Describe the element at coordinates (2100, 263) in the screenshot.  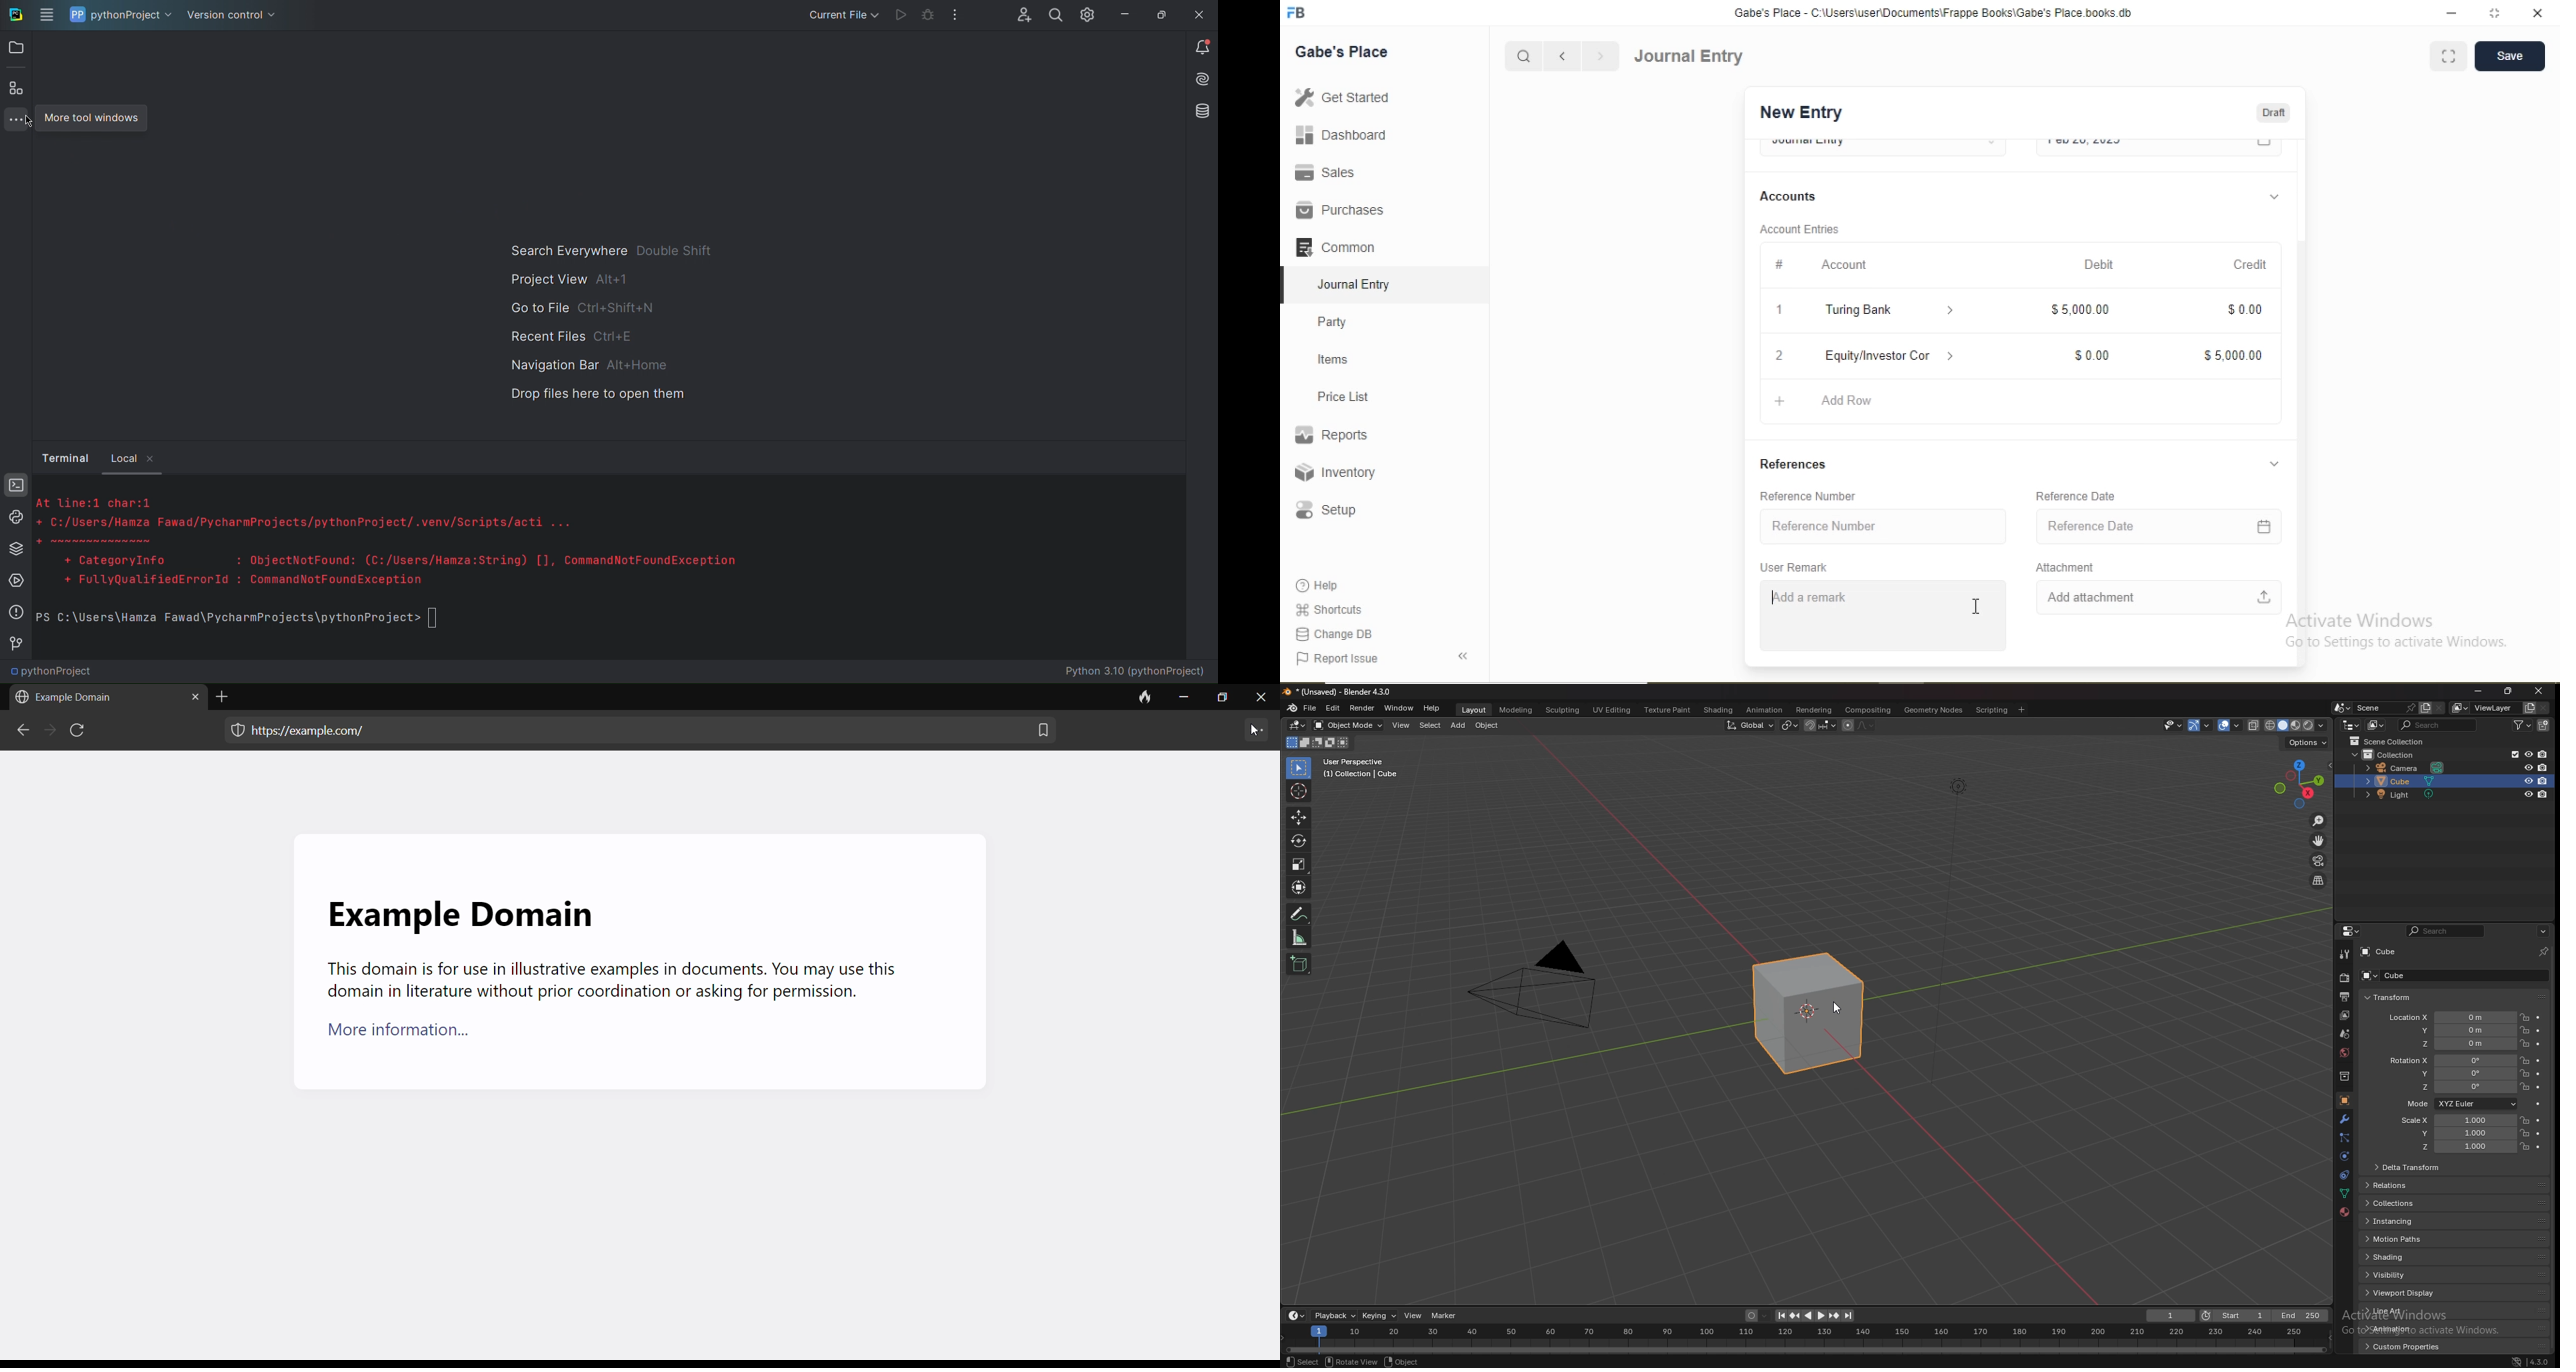
I see `Debit` at that location.